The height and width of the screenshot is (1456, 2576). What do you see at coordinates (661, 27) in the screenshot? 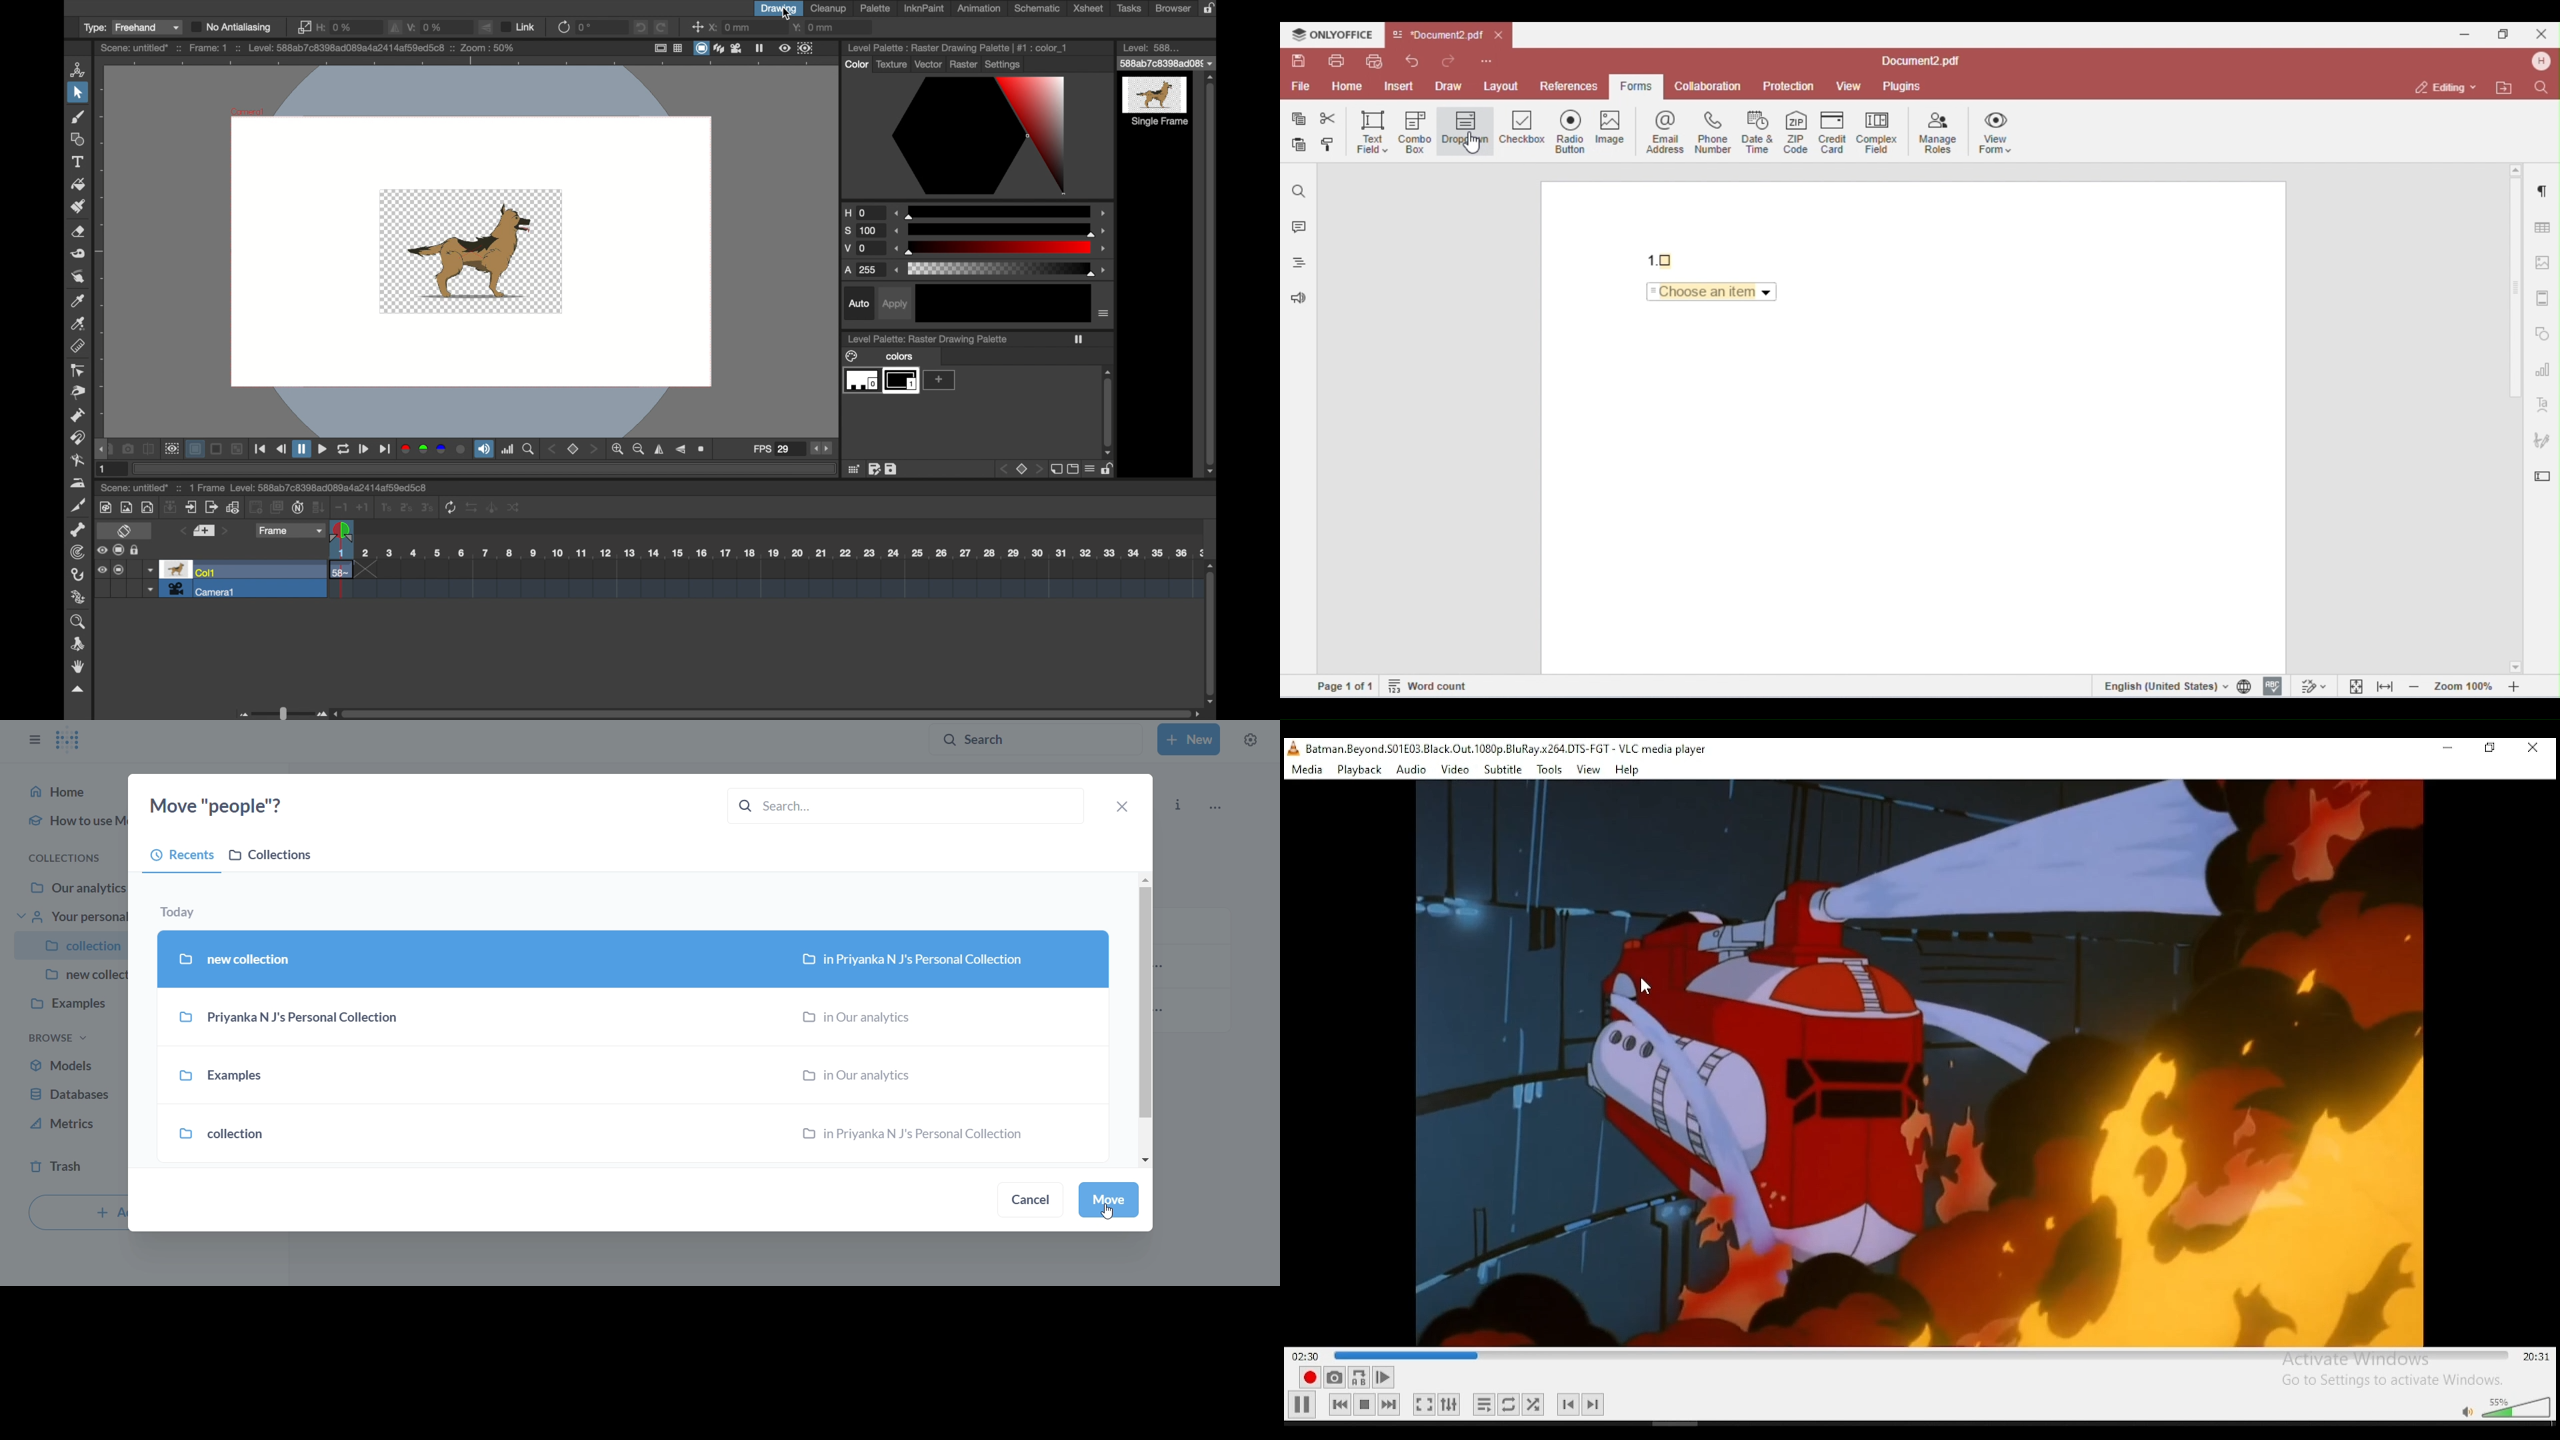
I see `redo` at bounding box center [661, 27].